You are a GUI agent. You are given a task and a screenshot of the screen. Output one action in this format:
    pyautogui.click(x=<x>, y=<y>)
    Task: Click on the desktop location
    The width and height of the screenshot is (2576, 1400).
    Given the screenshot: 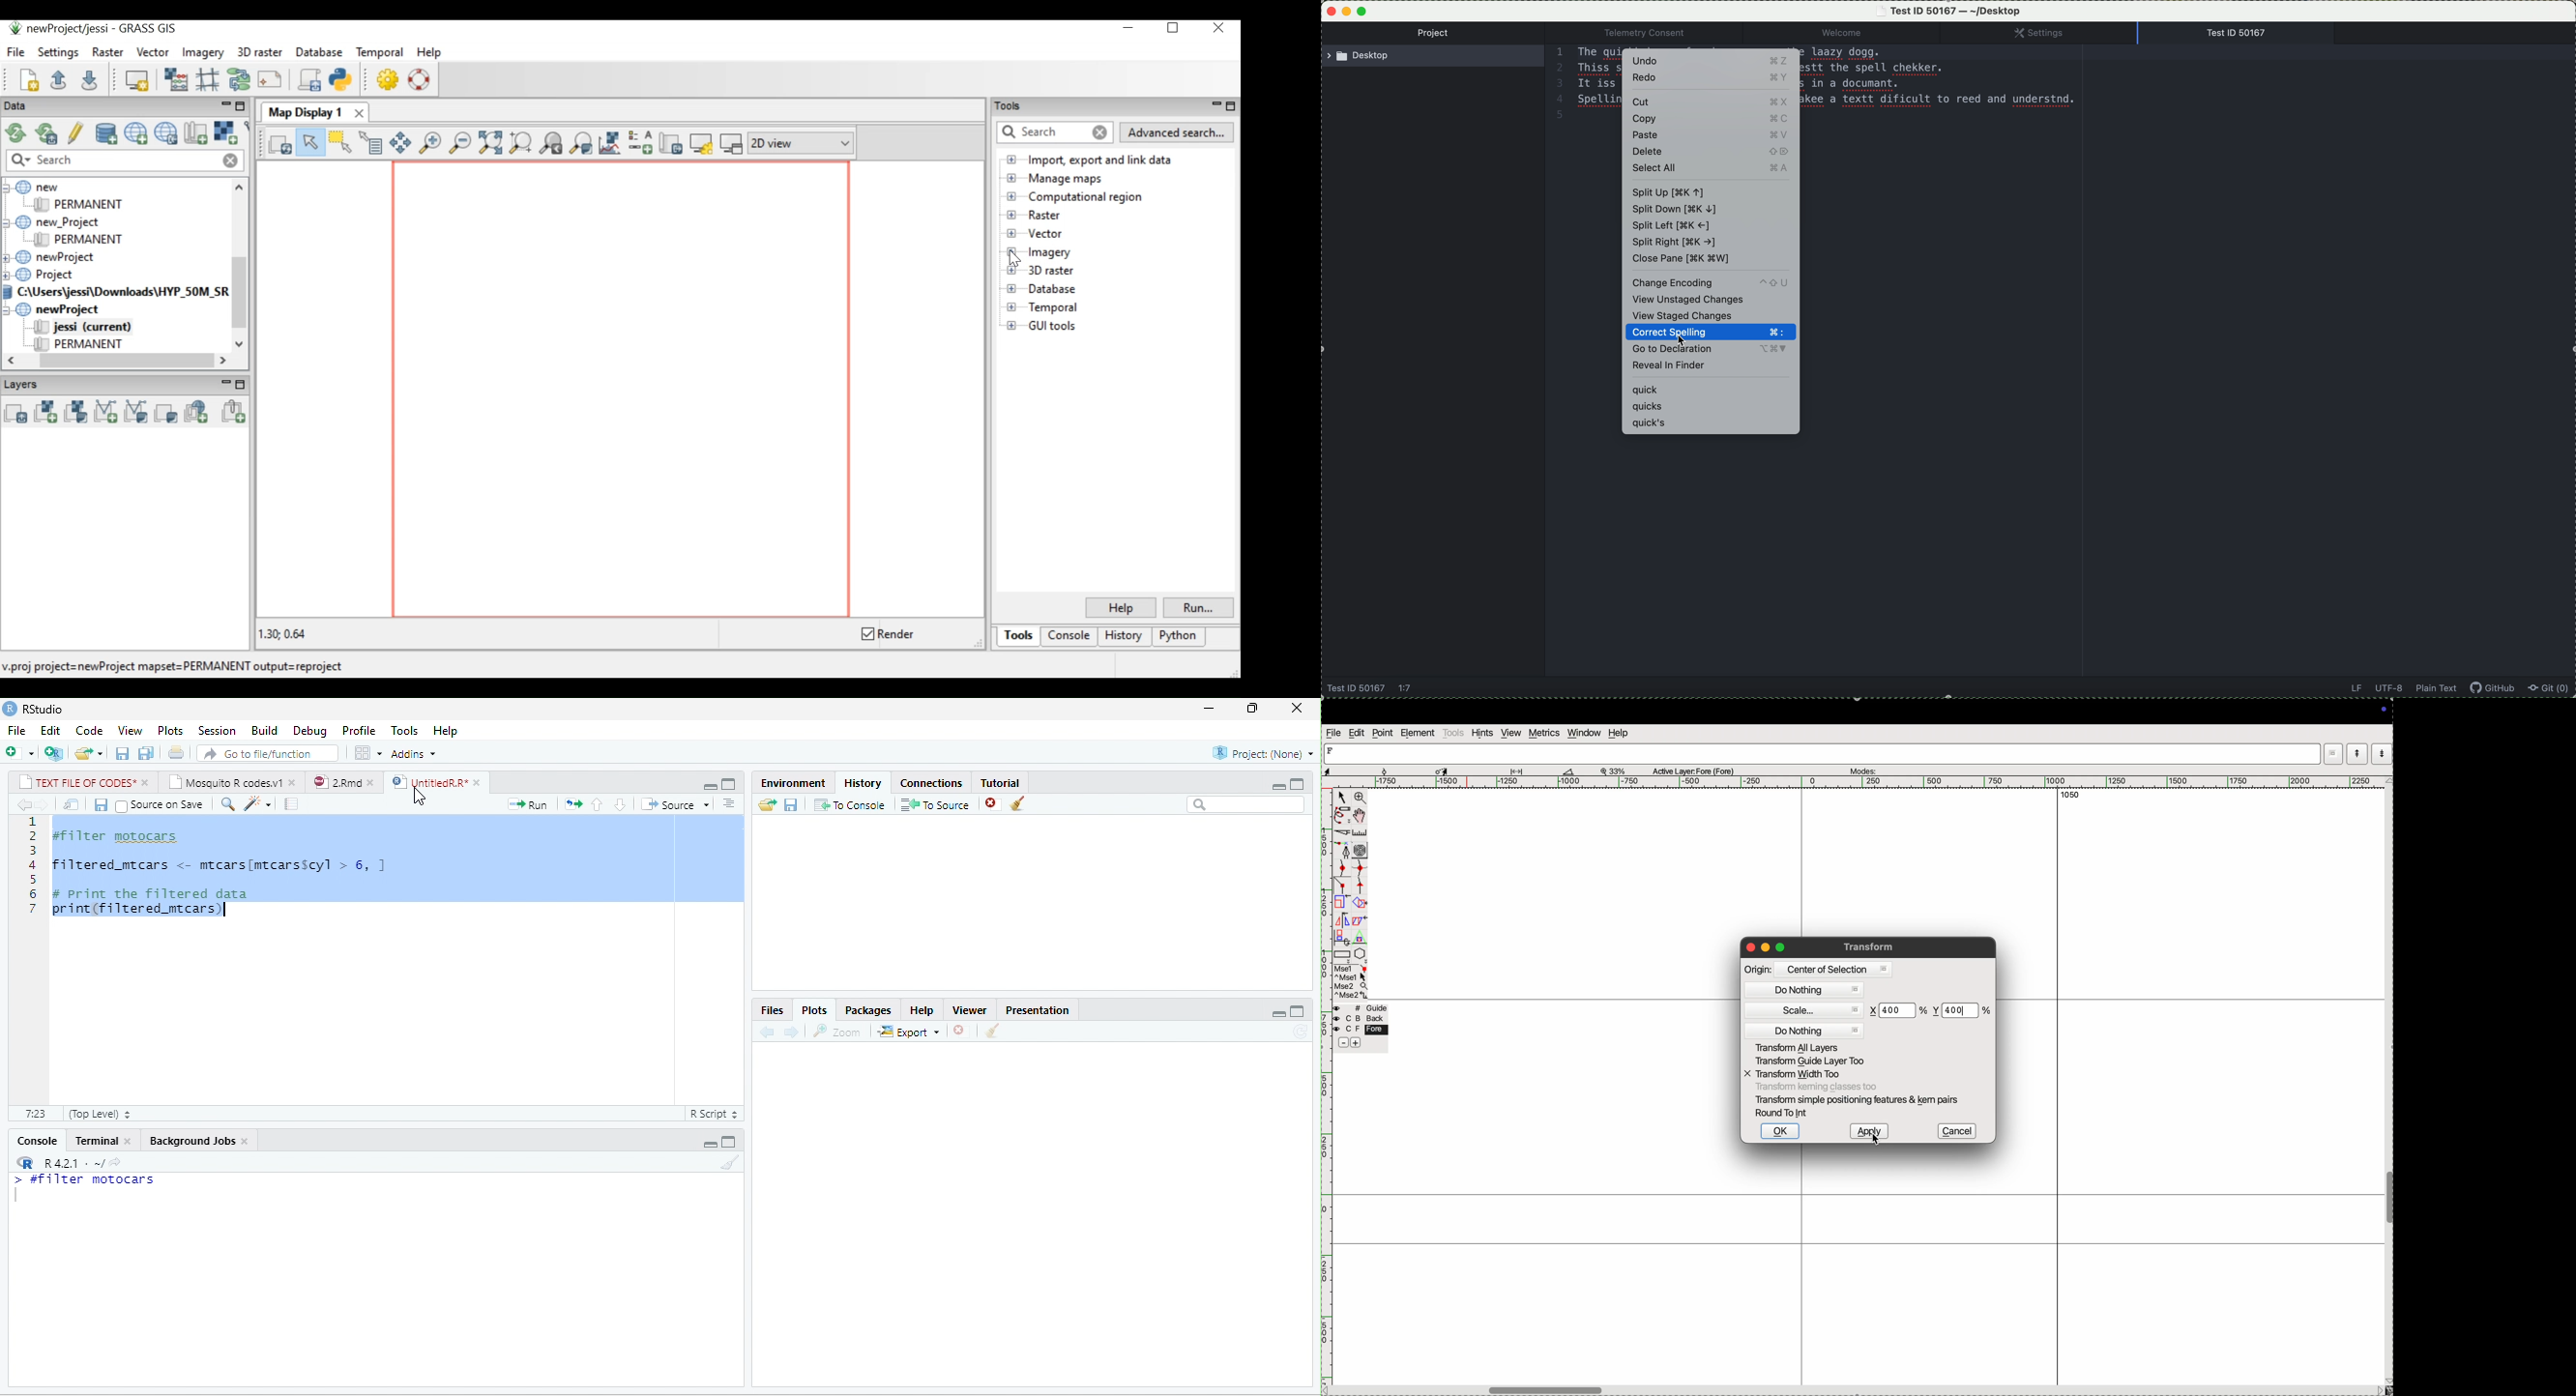 What is the action you would take?
    pyautogui.click(x=1436, y=58)
    